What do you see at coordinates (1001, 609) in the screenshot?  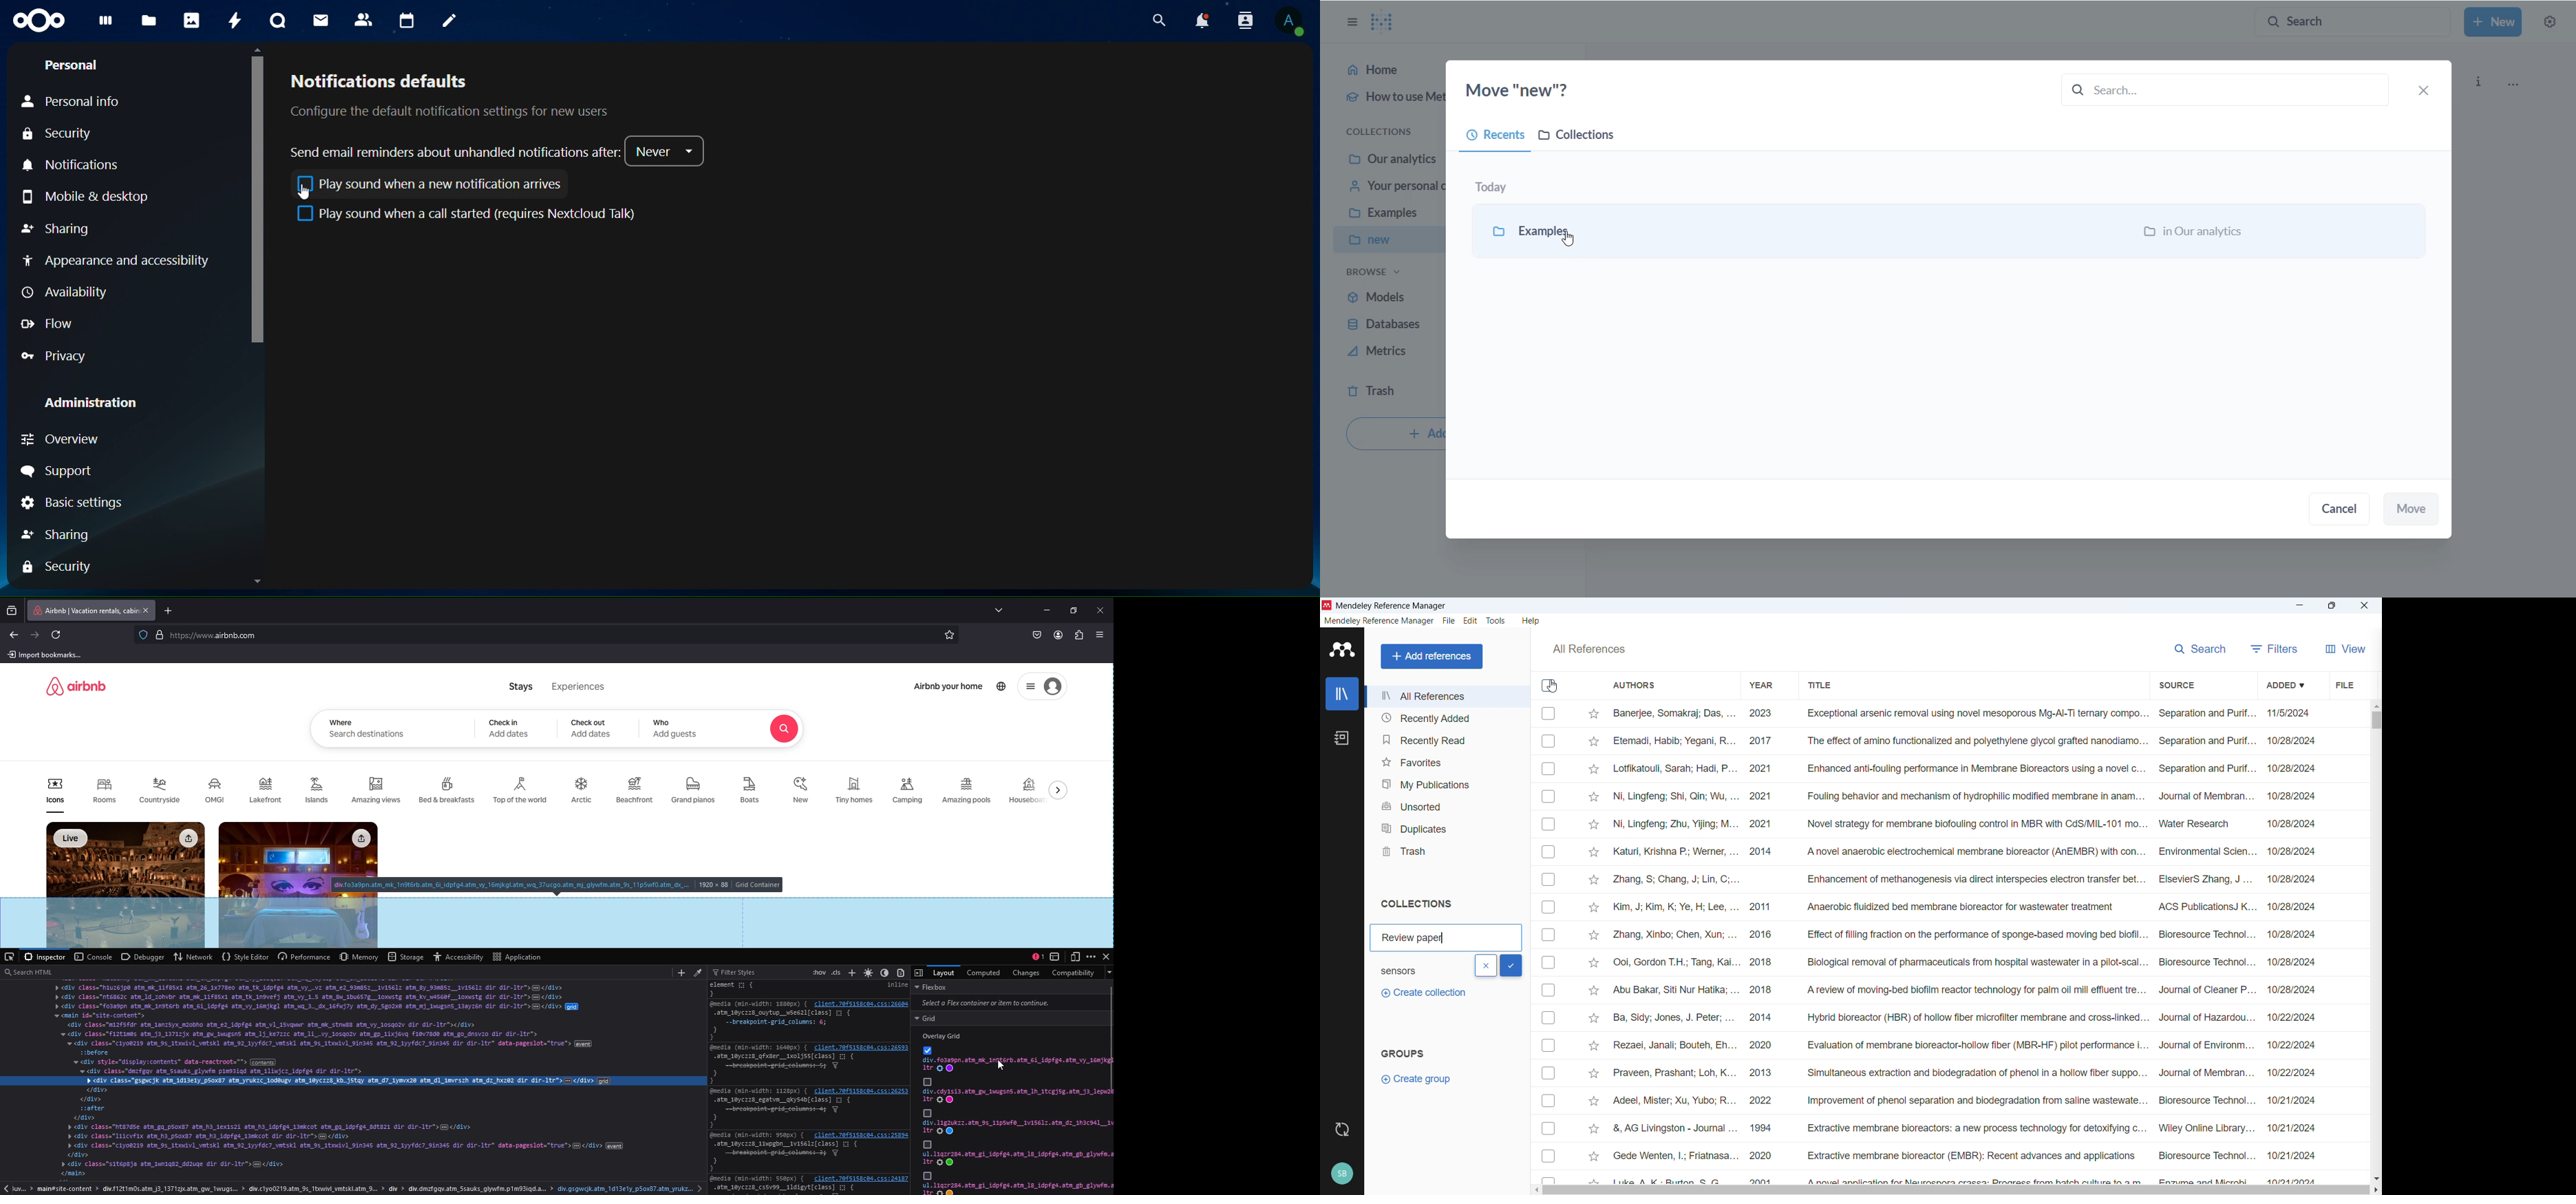 I see `list all tabs` at bounding box center [1001, 609].